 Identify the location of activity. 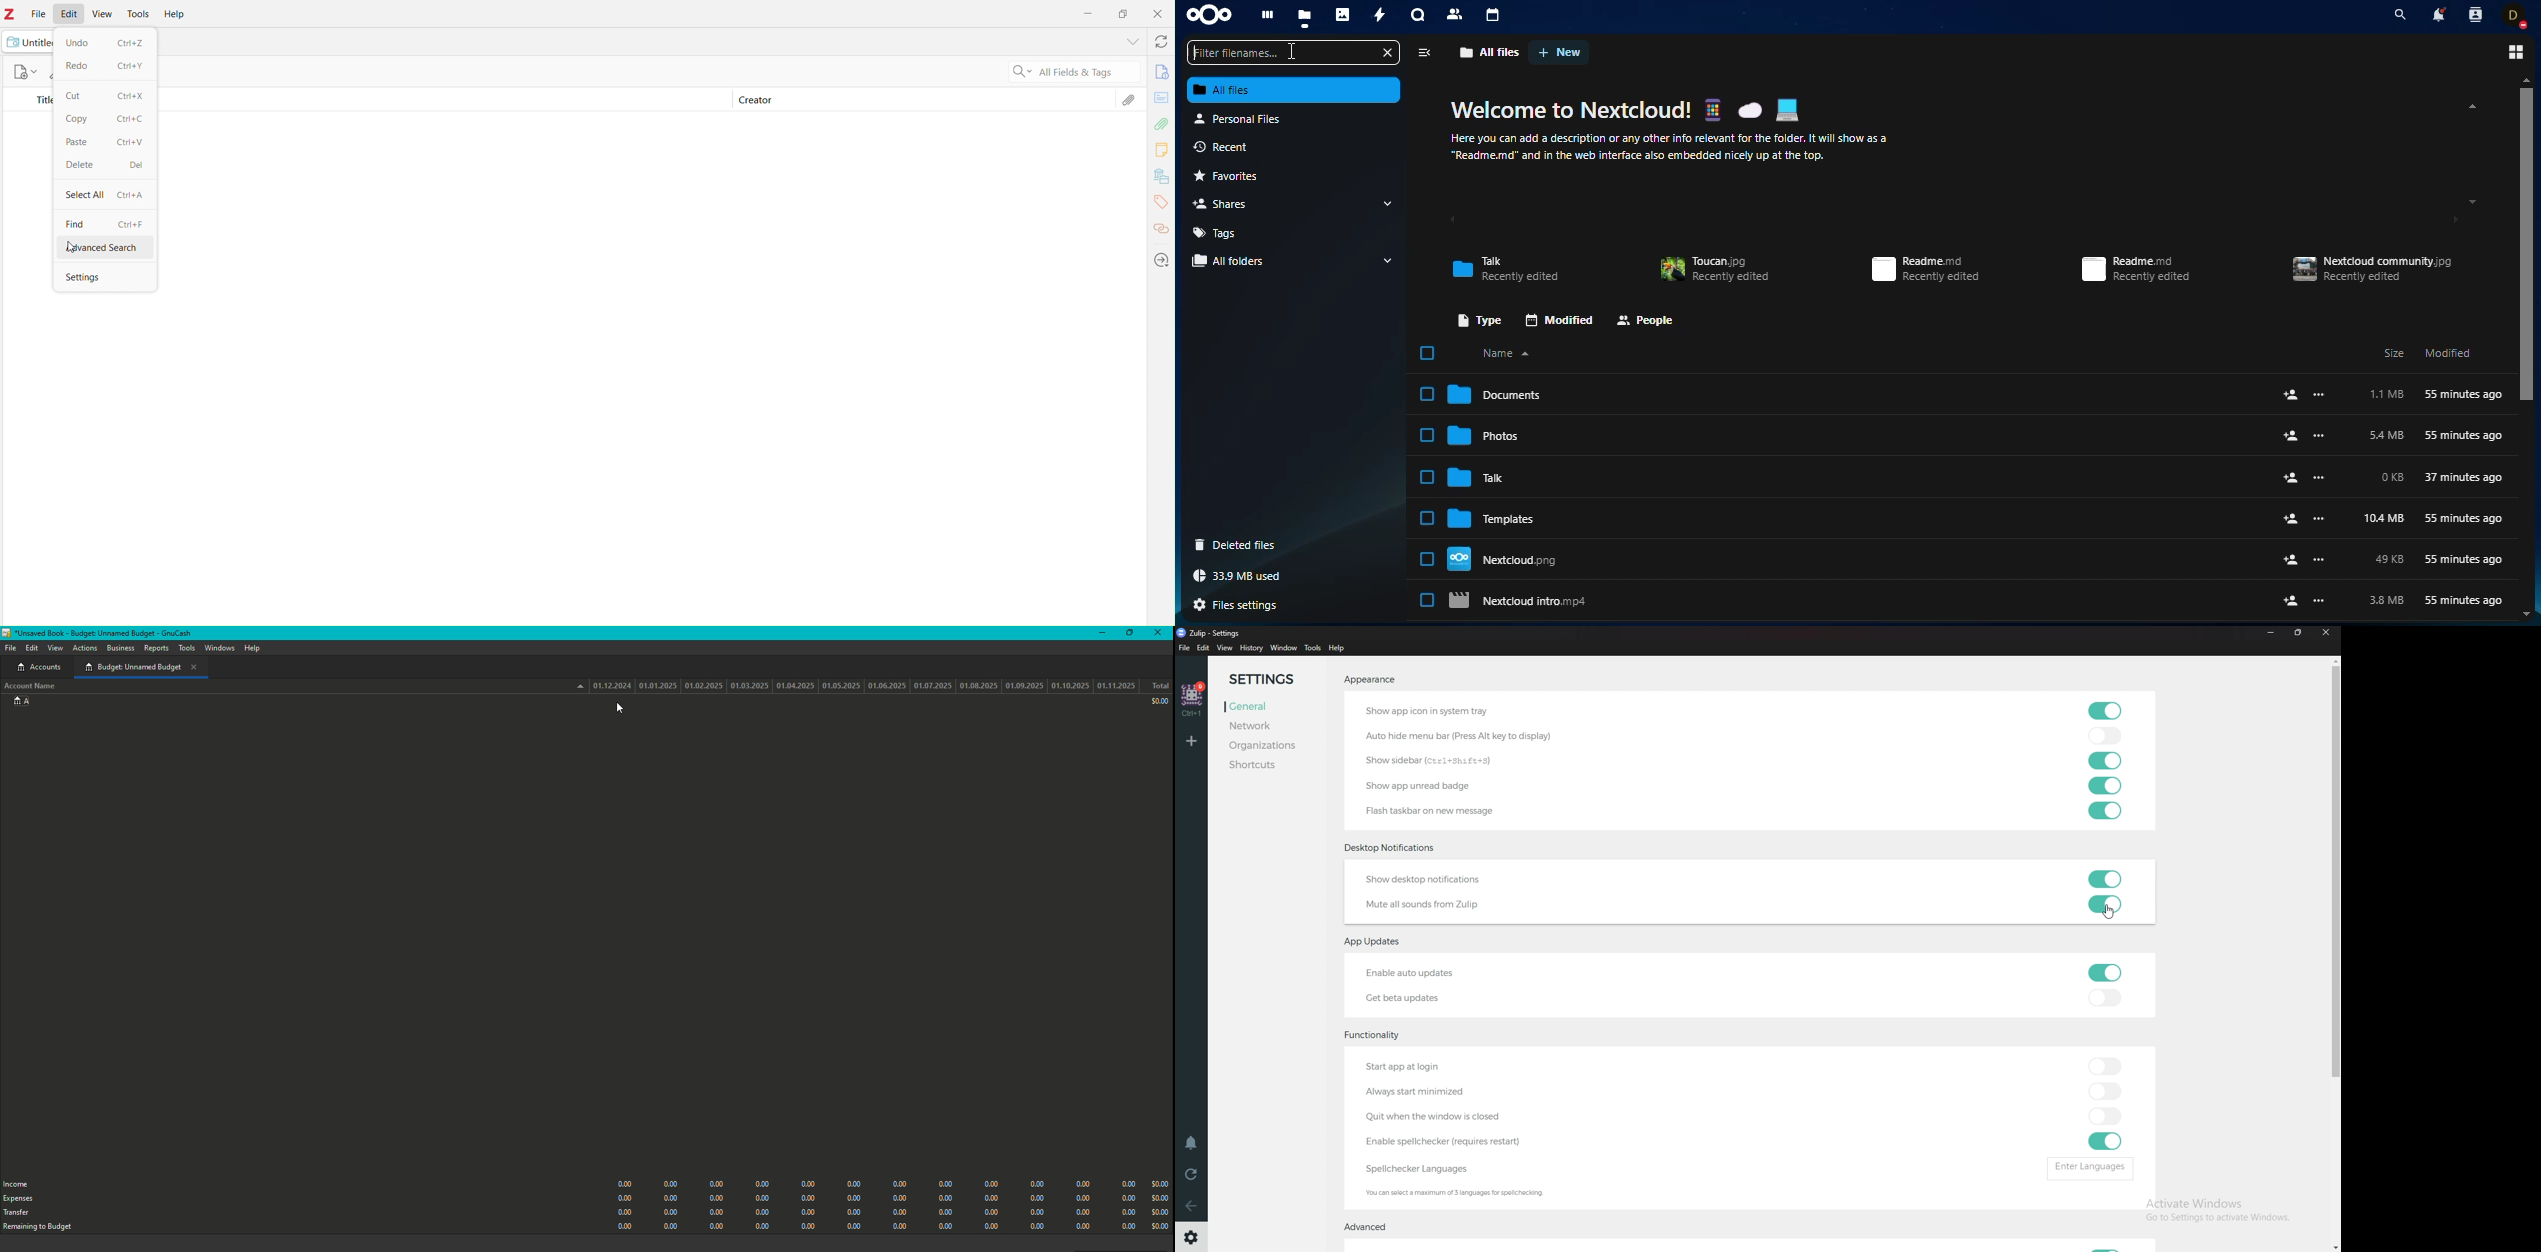
(1381, 16).